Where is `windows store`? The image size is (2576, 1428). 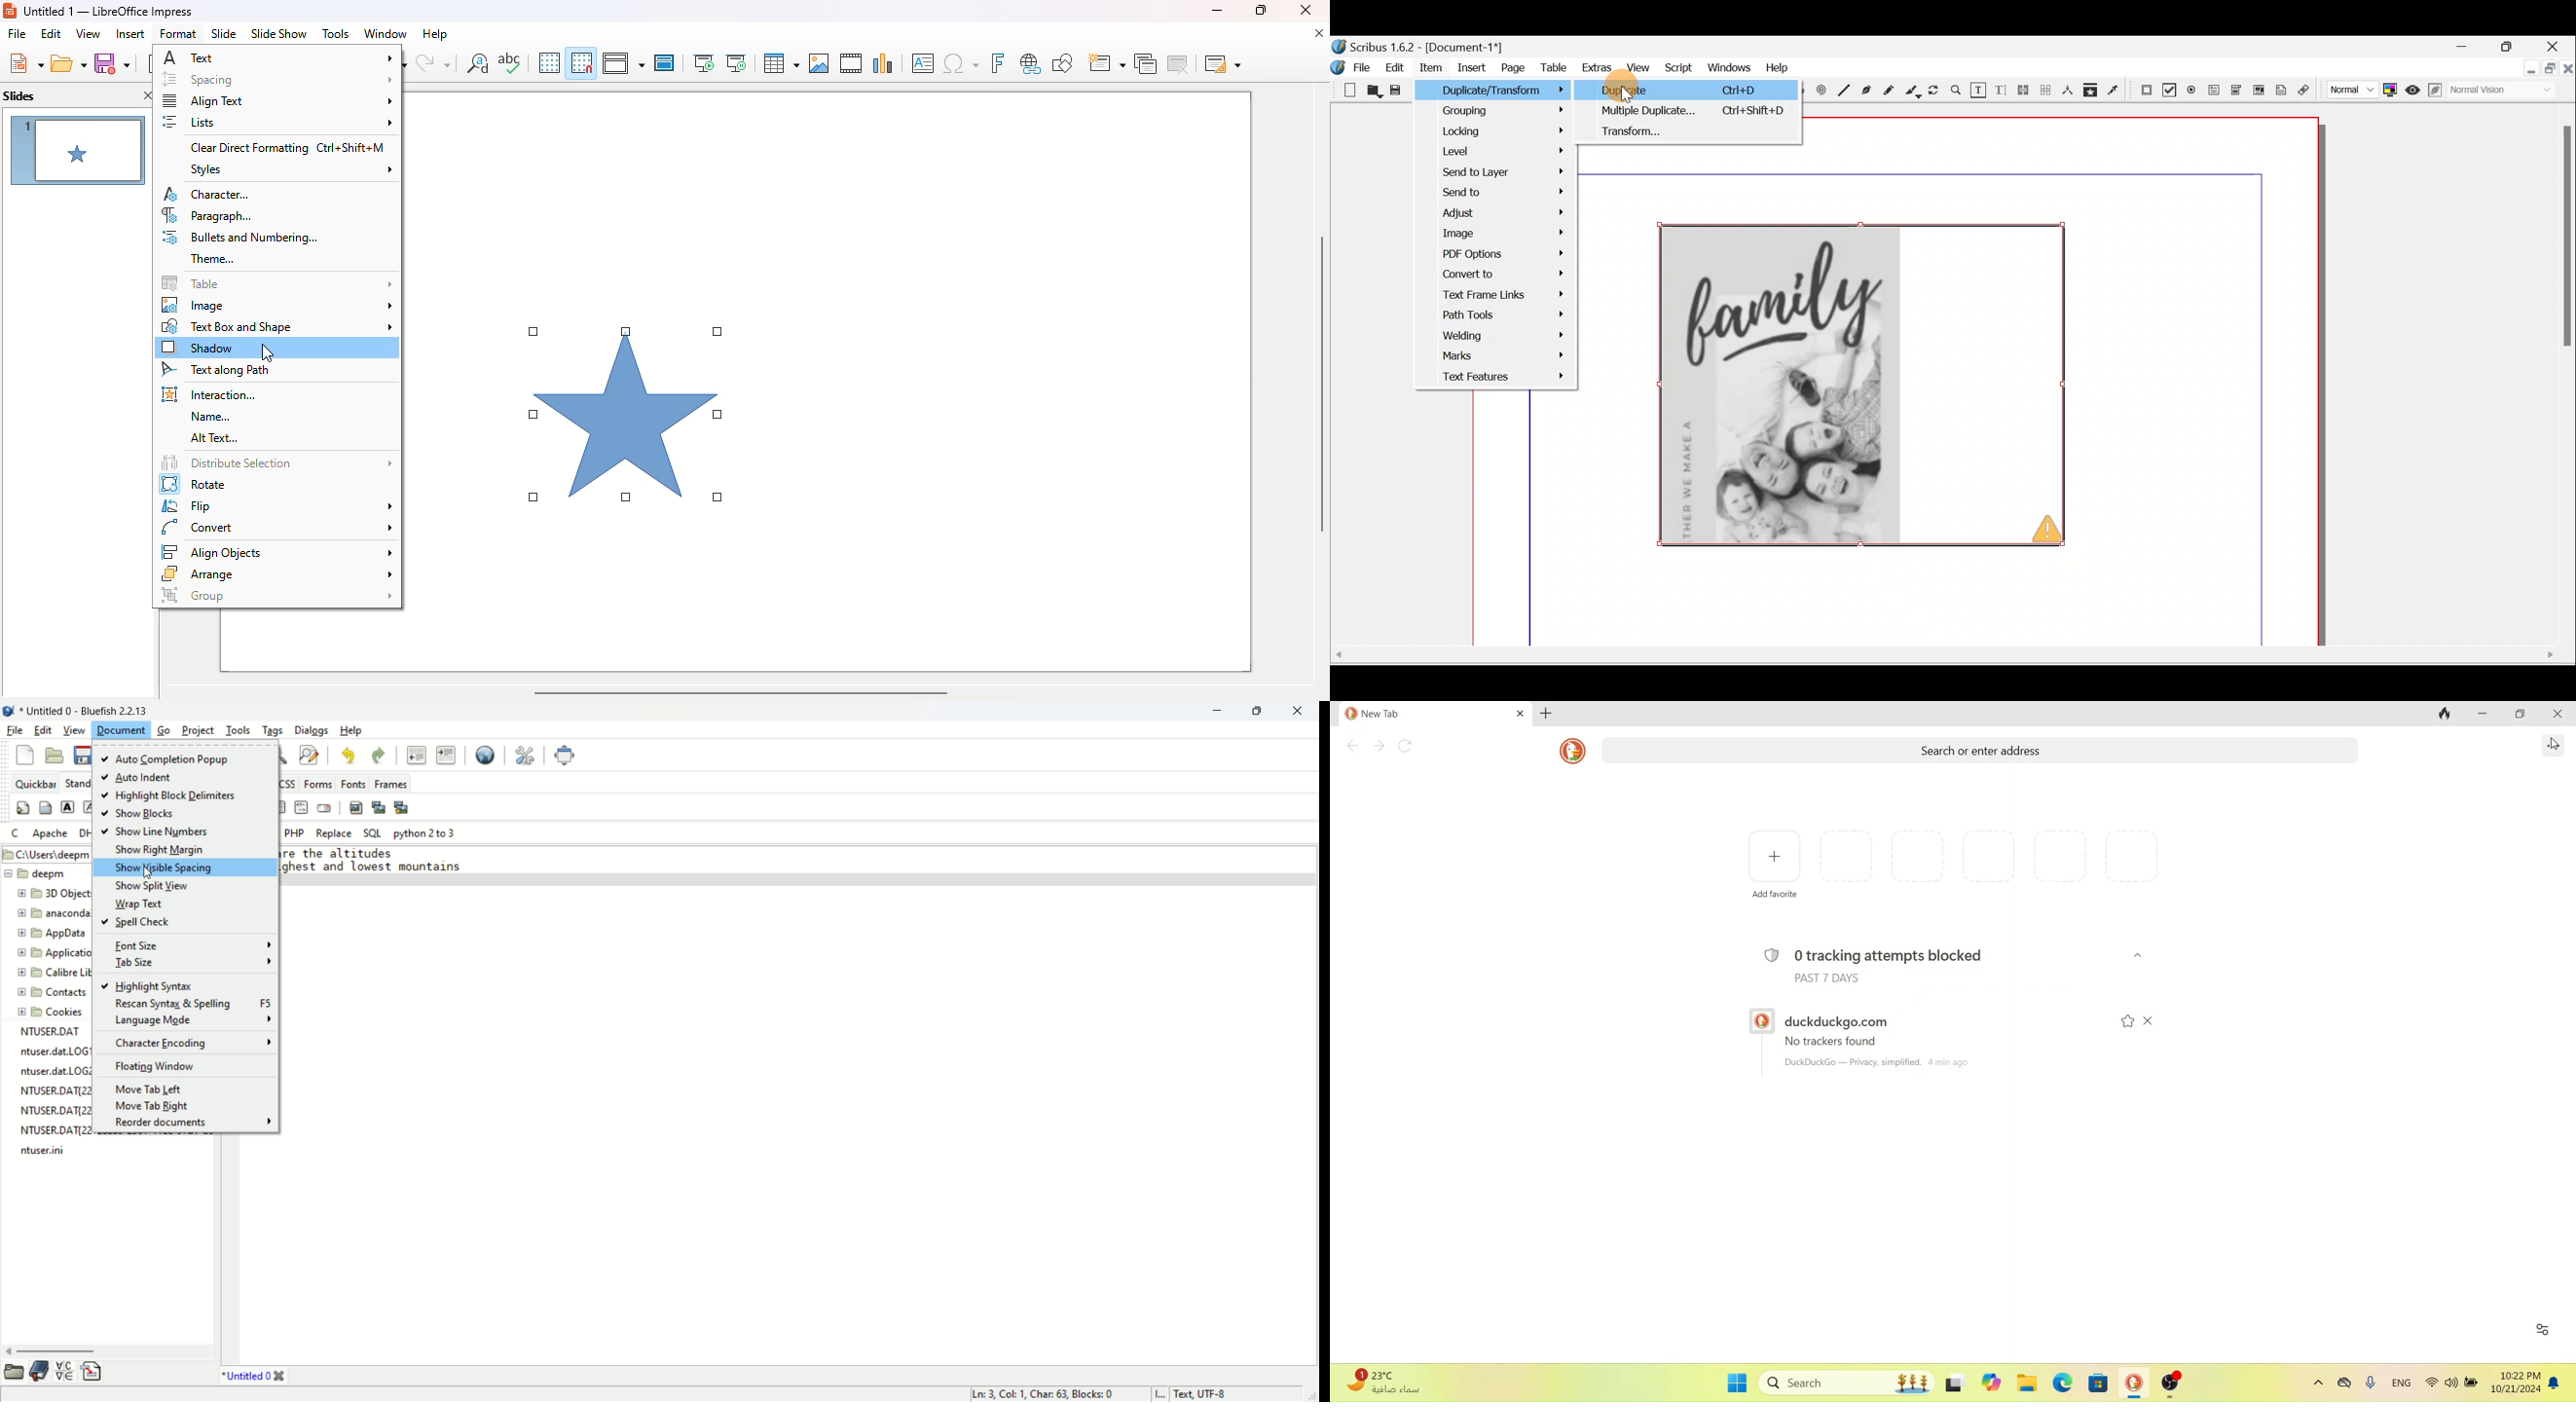 windows store is located at coordinates (2098, 1386).